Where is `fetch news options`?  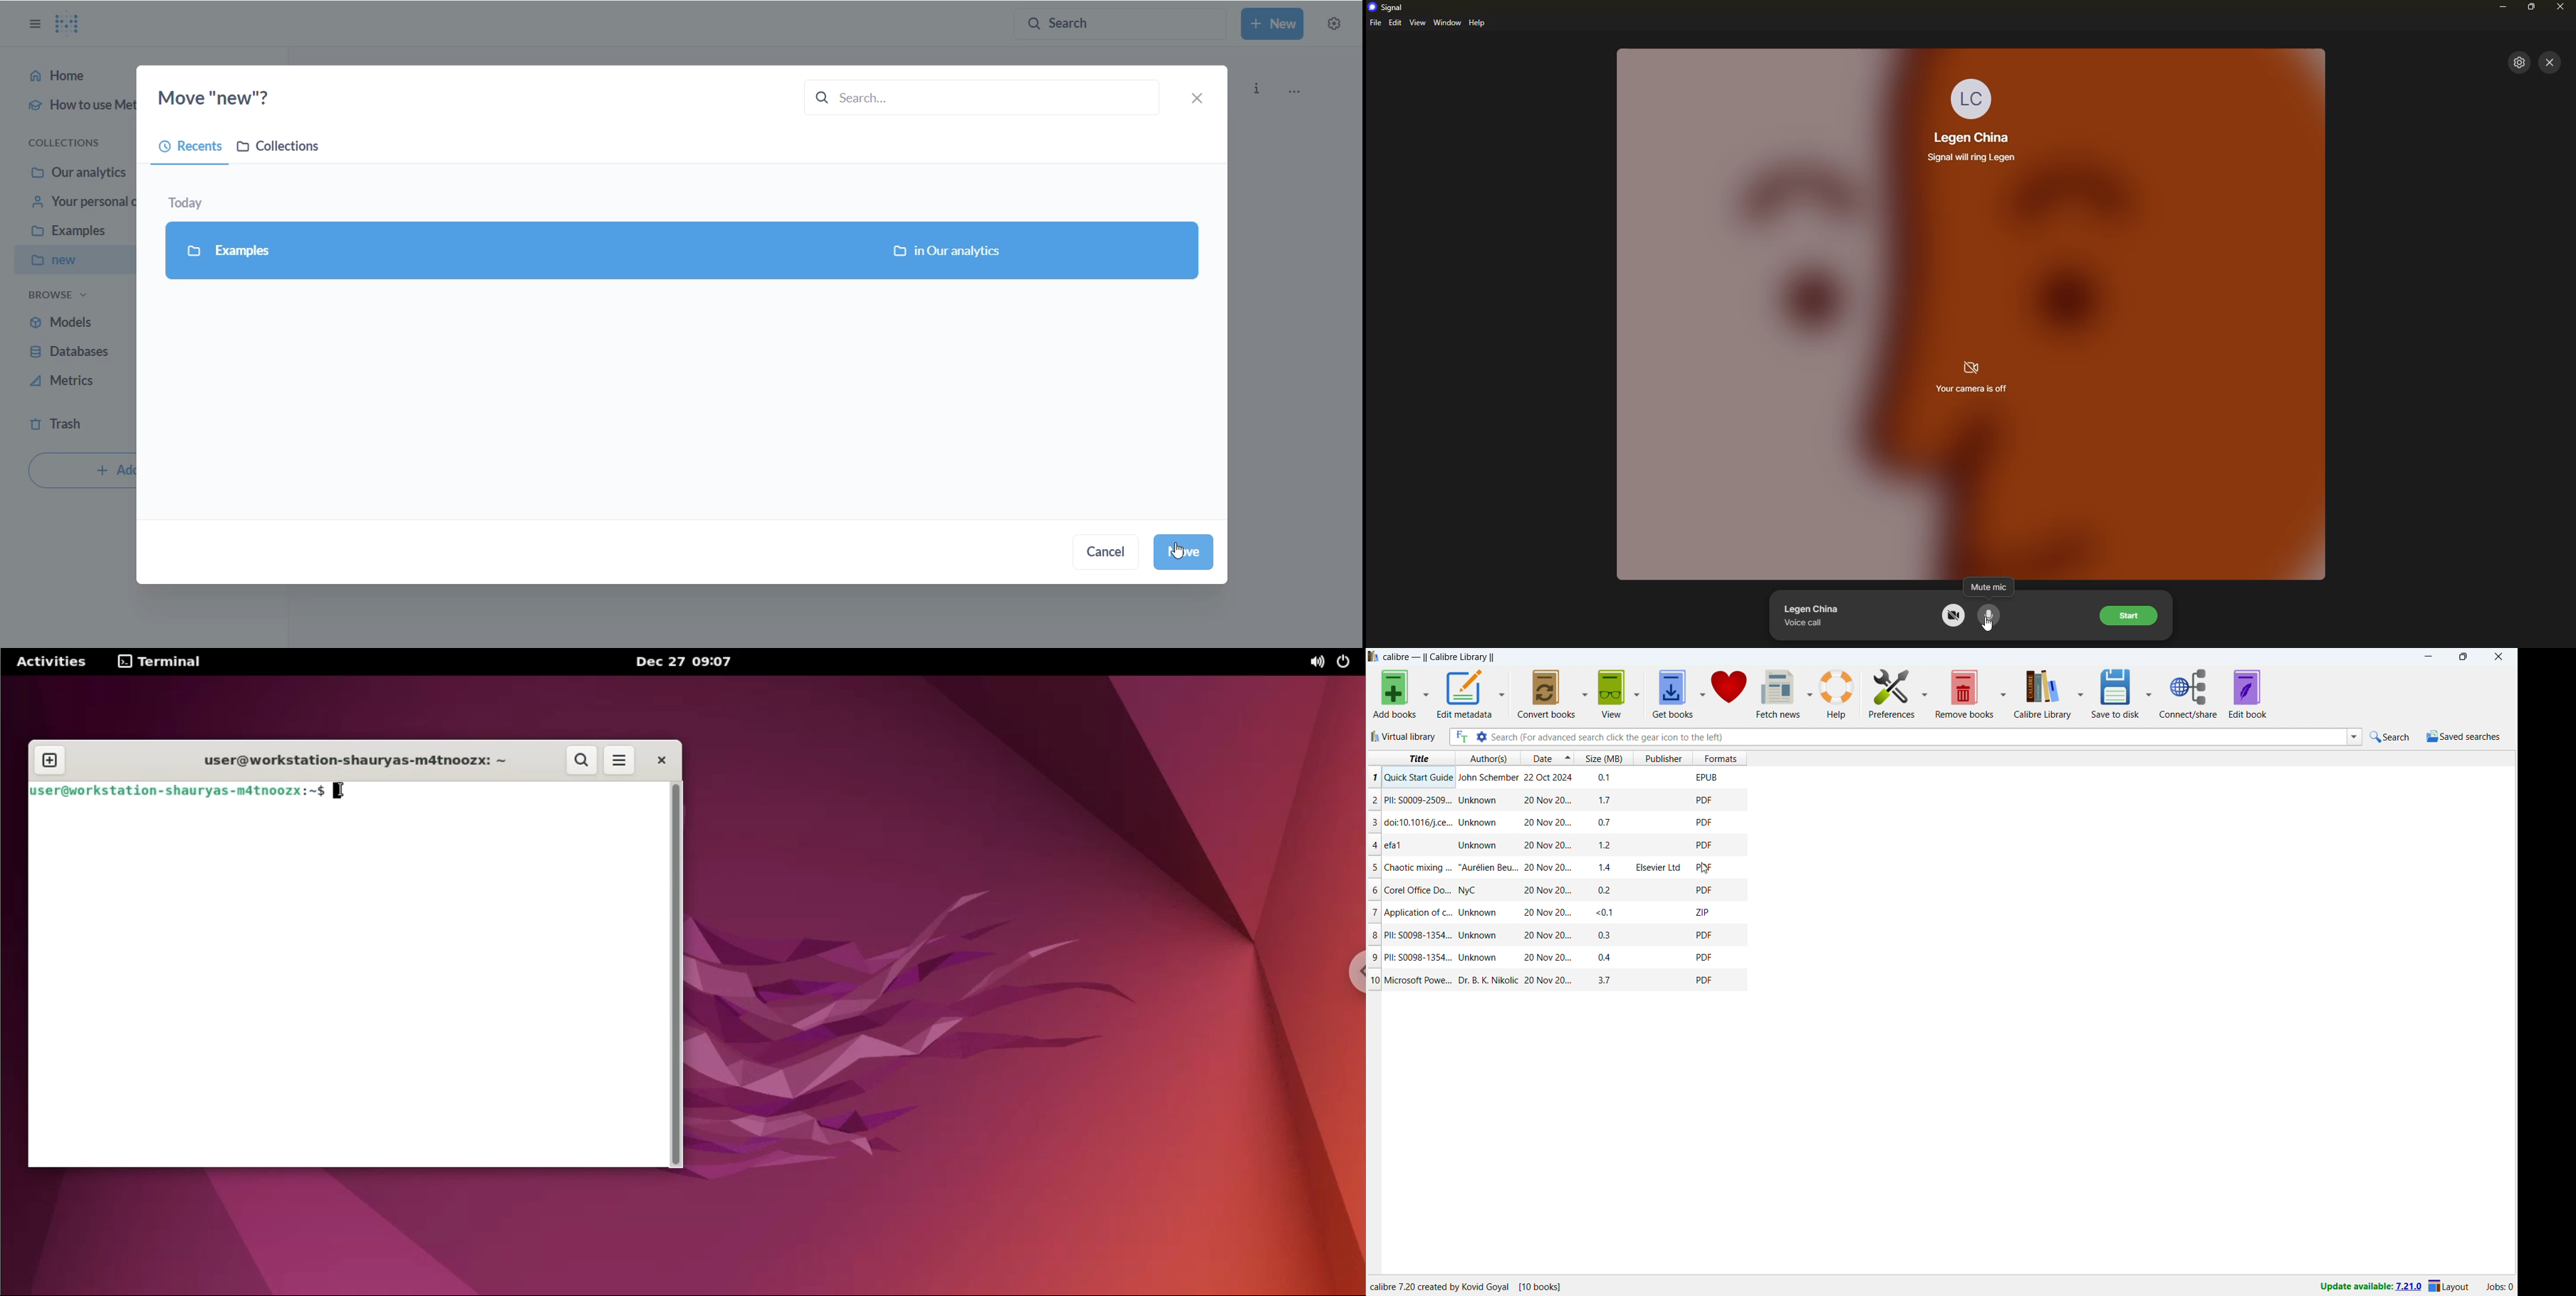 fetch news options is located at coordinates (1810, 694).